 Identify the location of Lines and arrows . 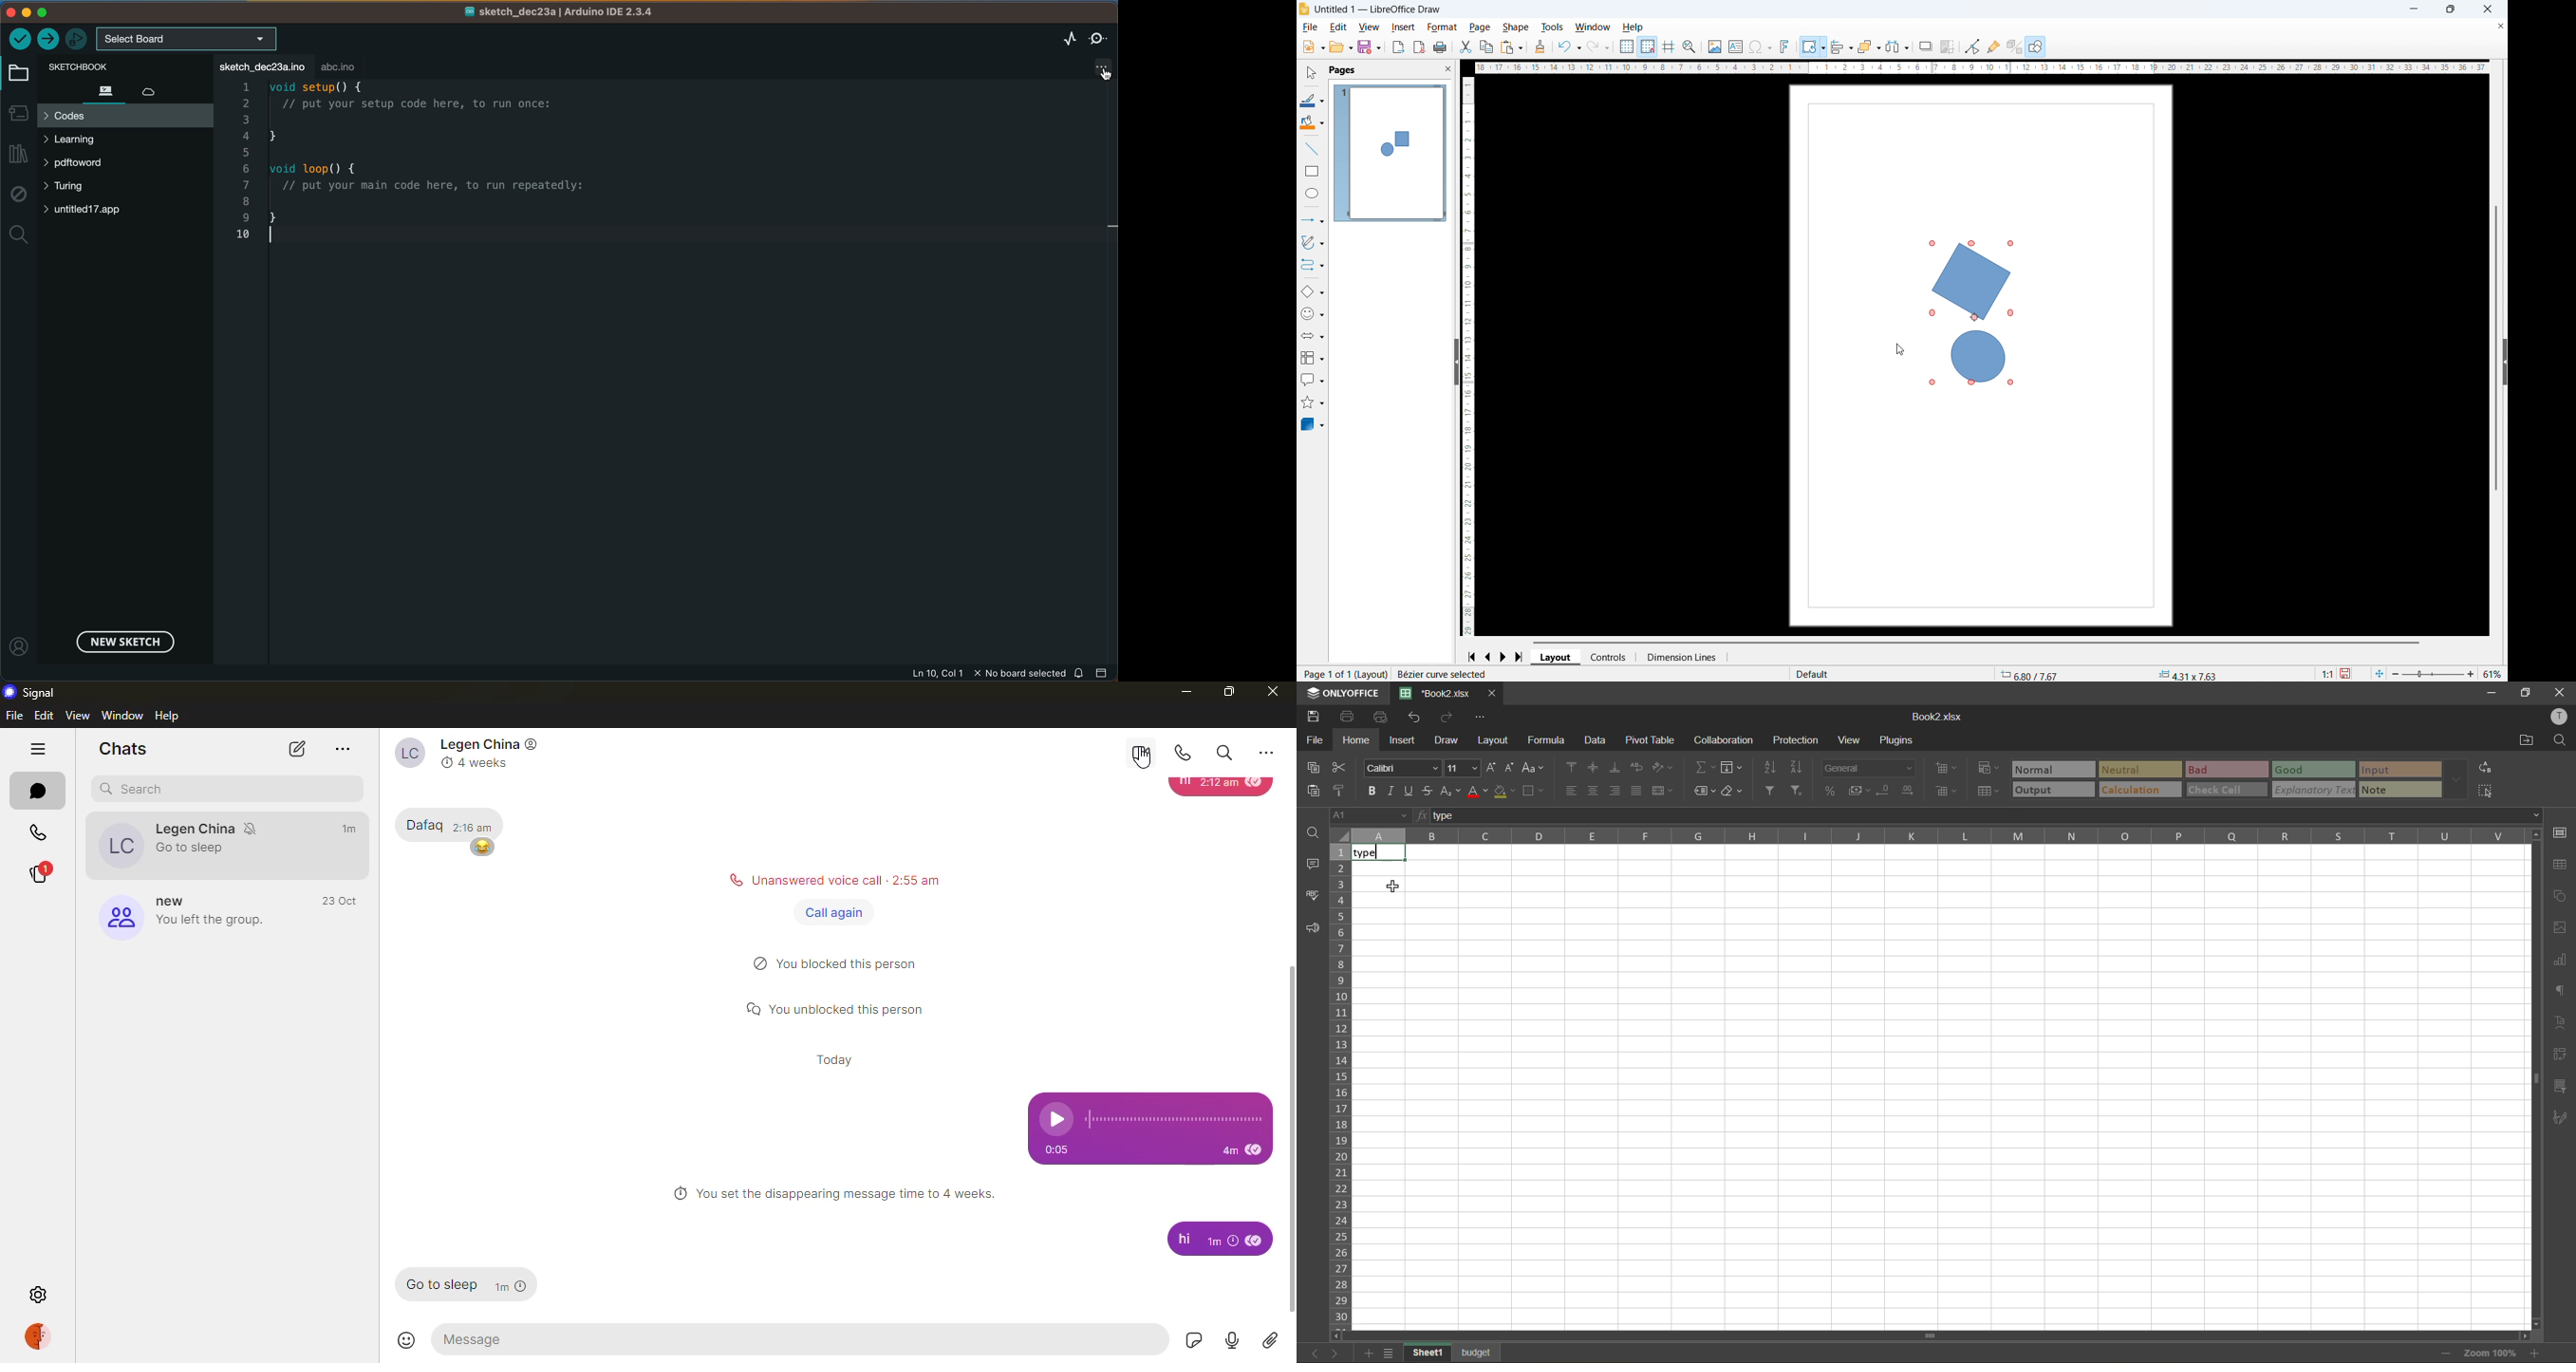
(1315, 221).